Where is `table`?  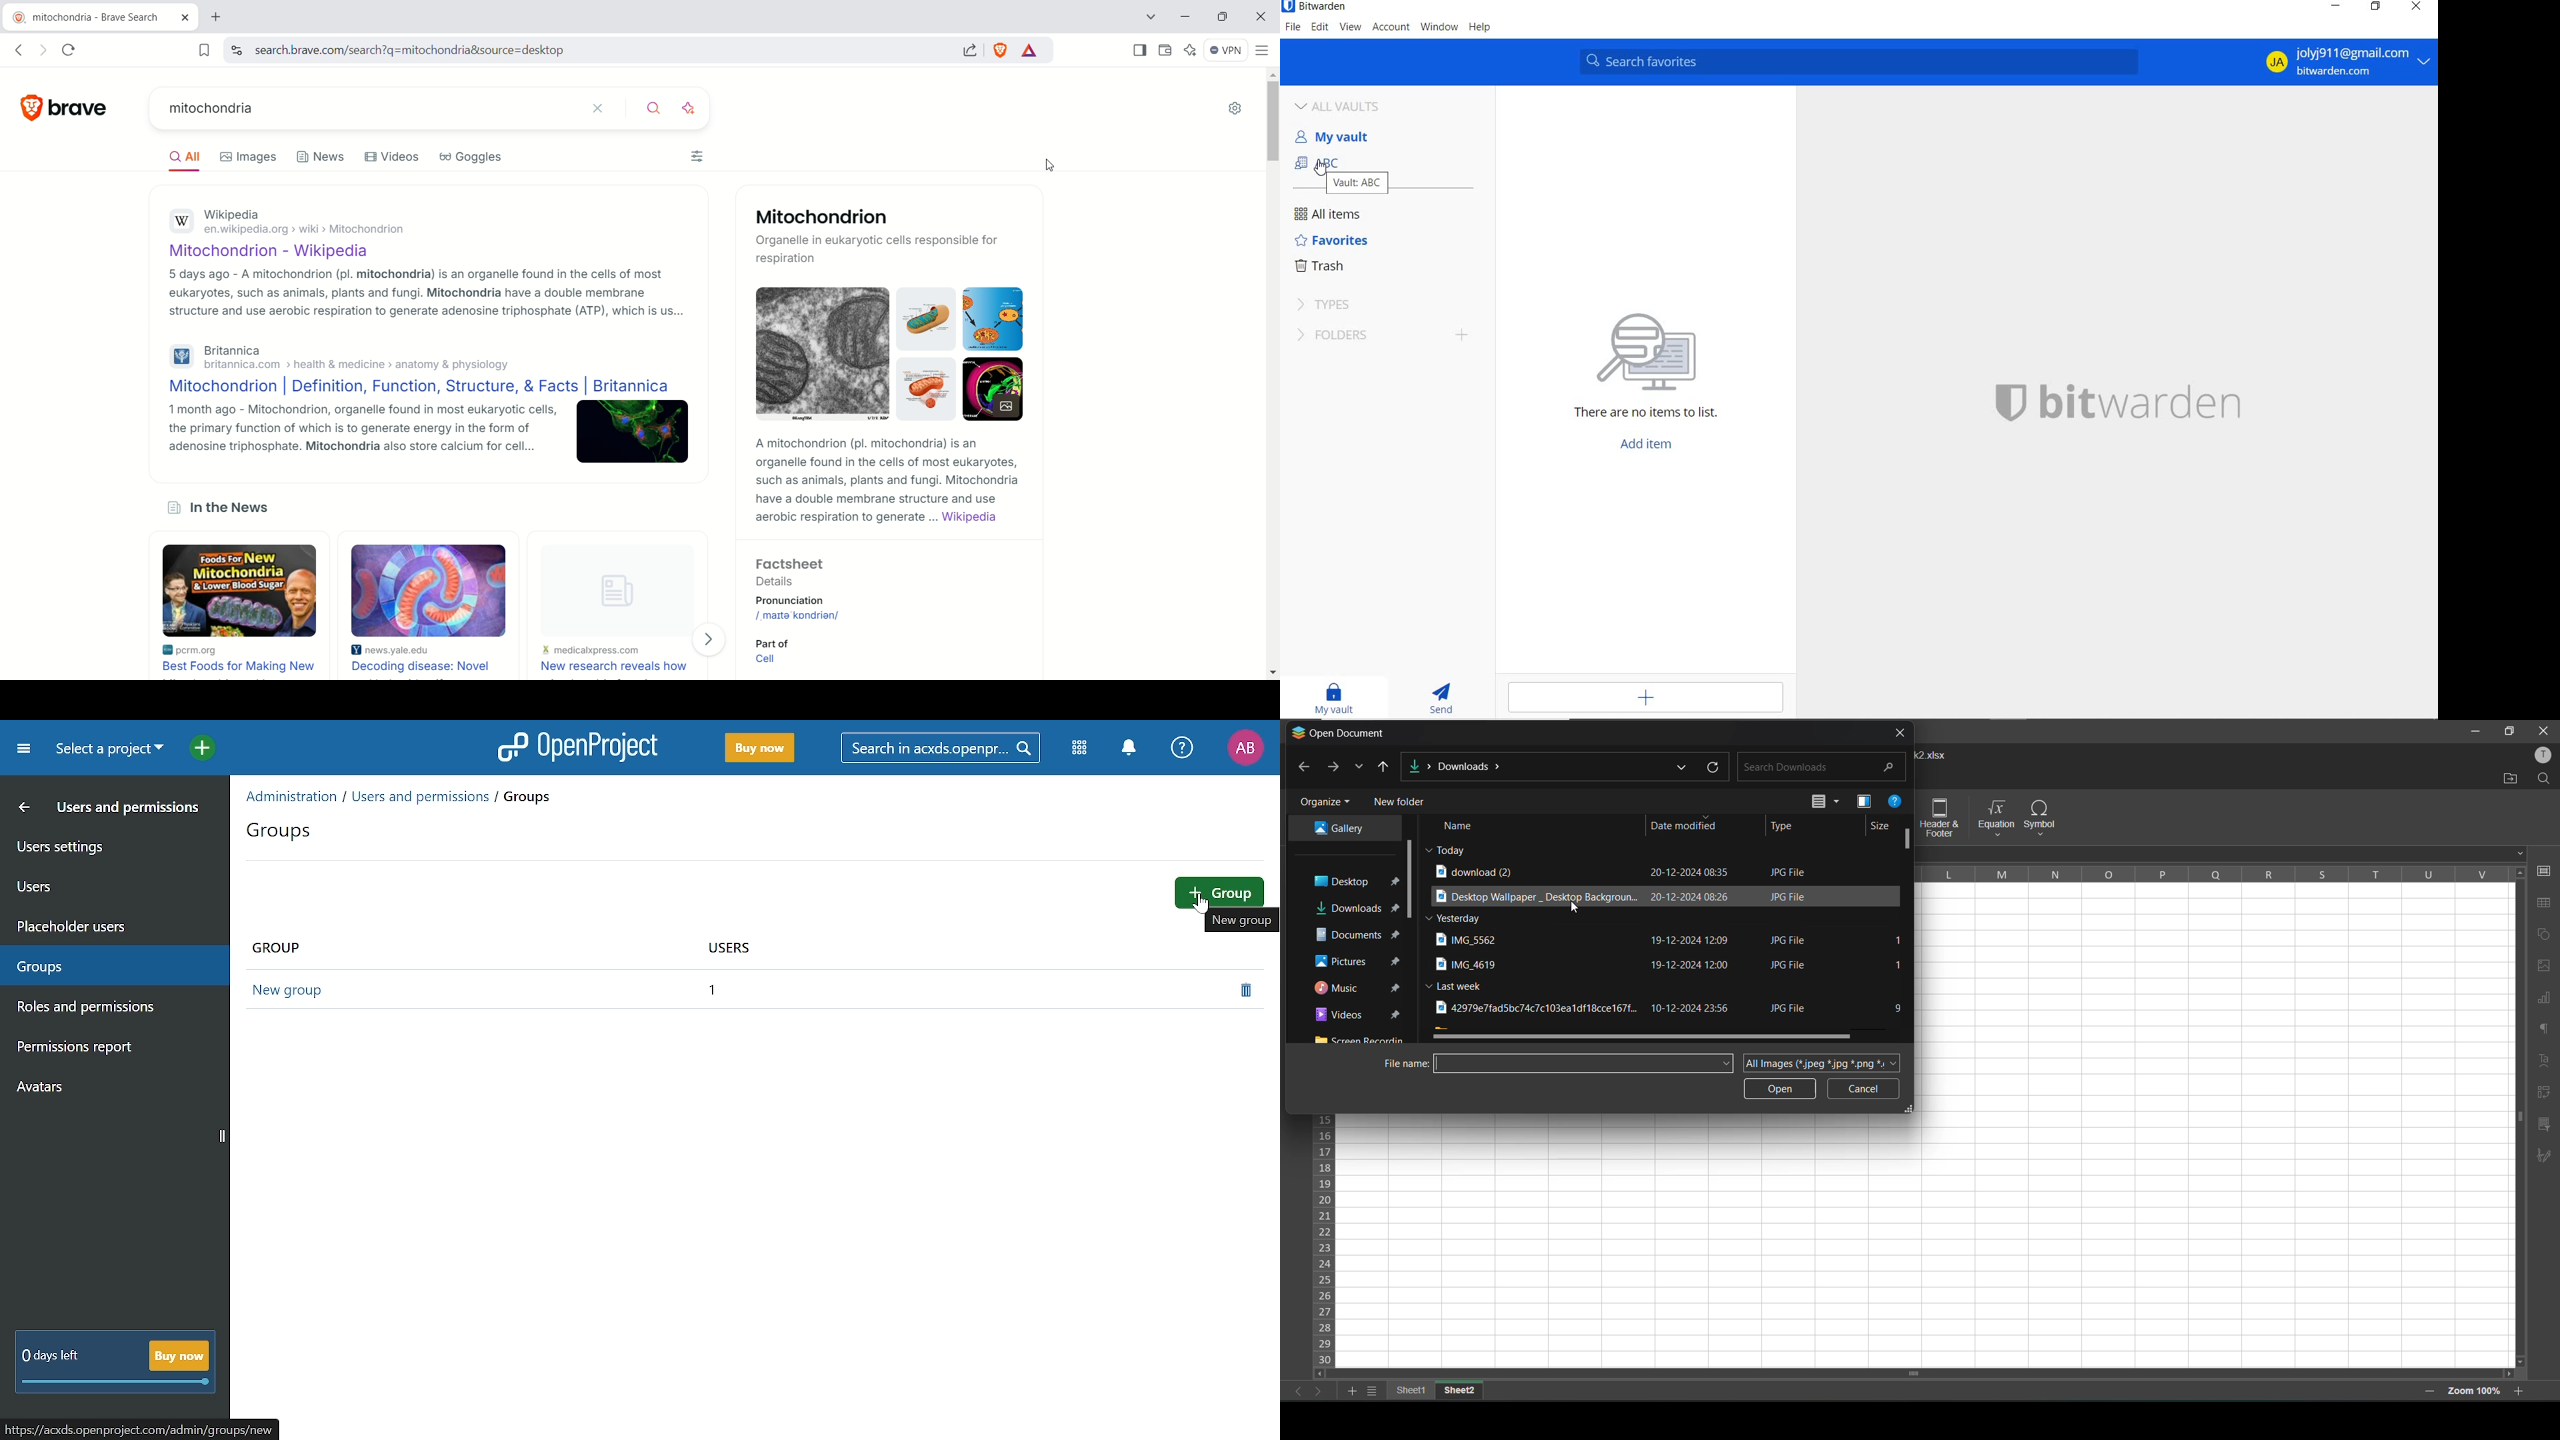 table is located at coordinates (2545, 903).